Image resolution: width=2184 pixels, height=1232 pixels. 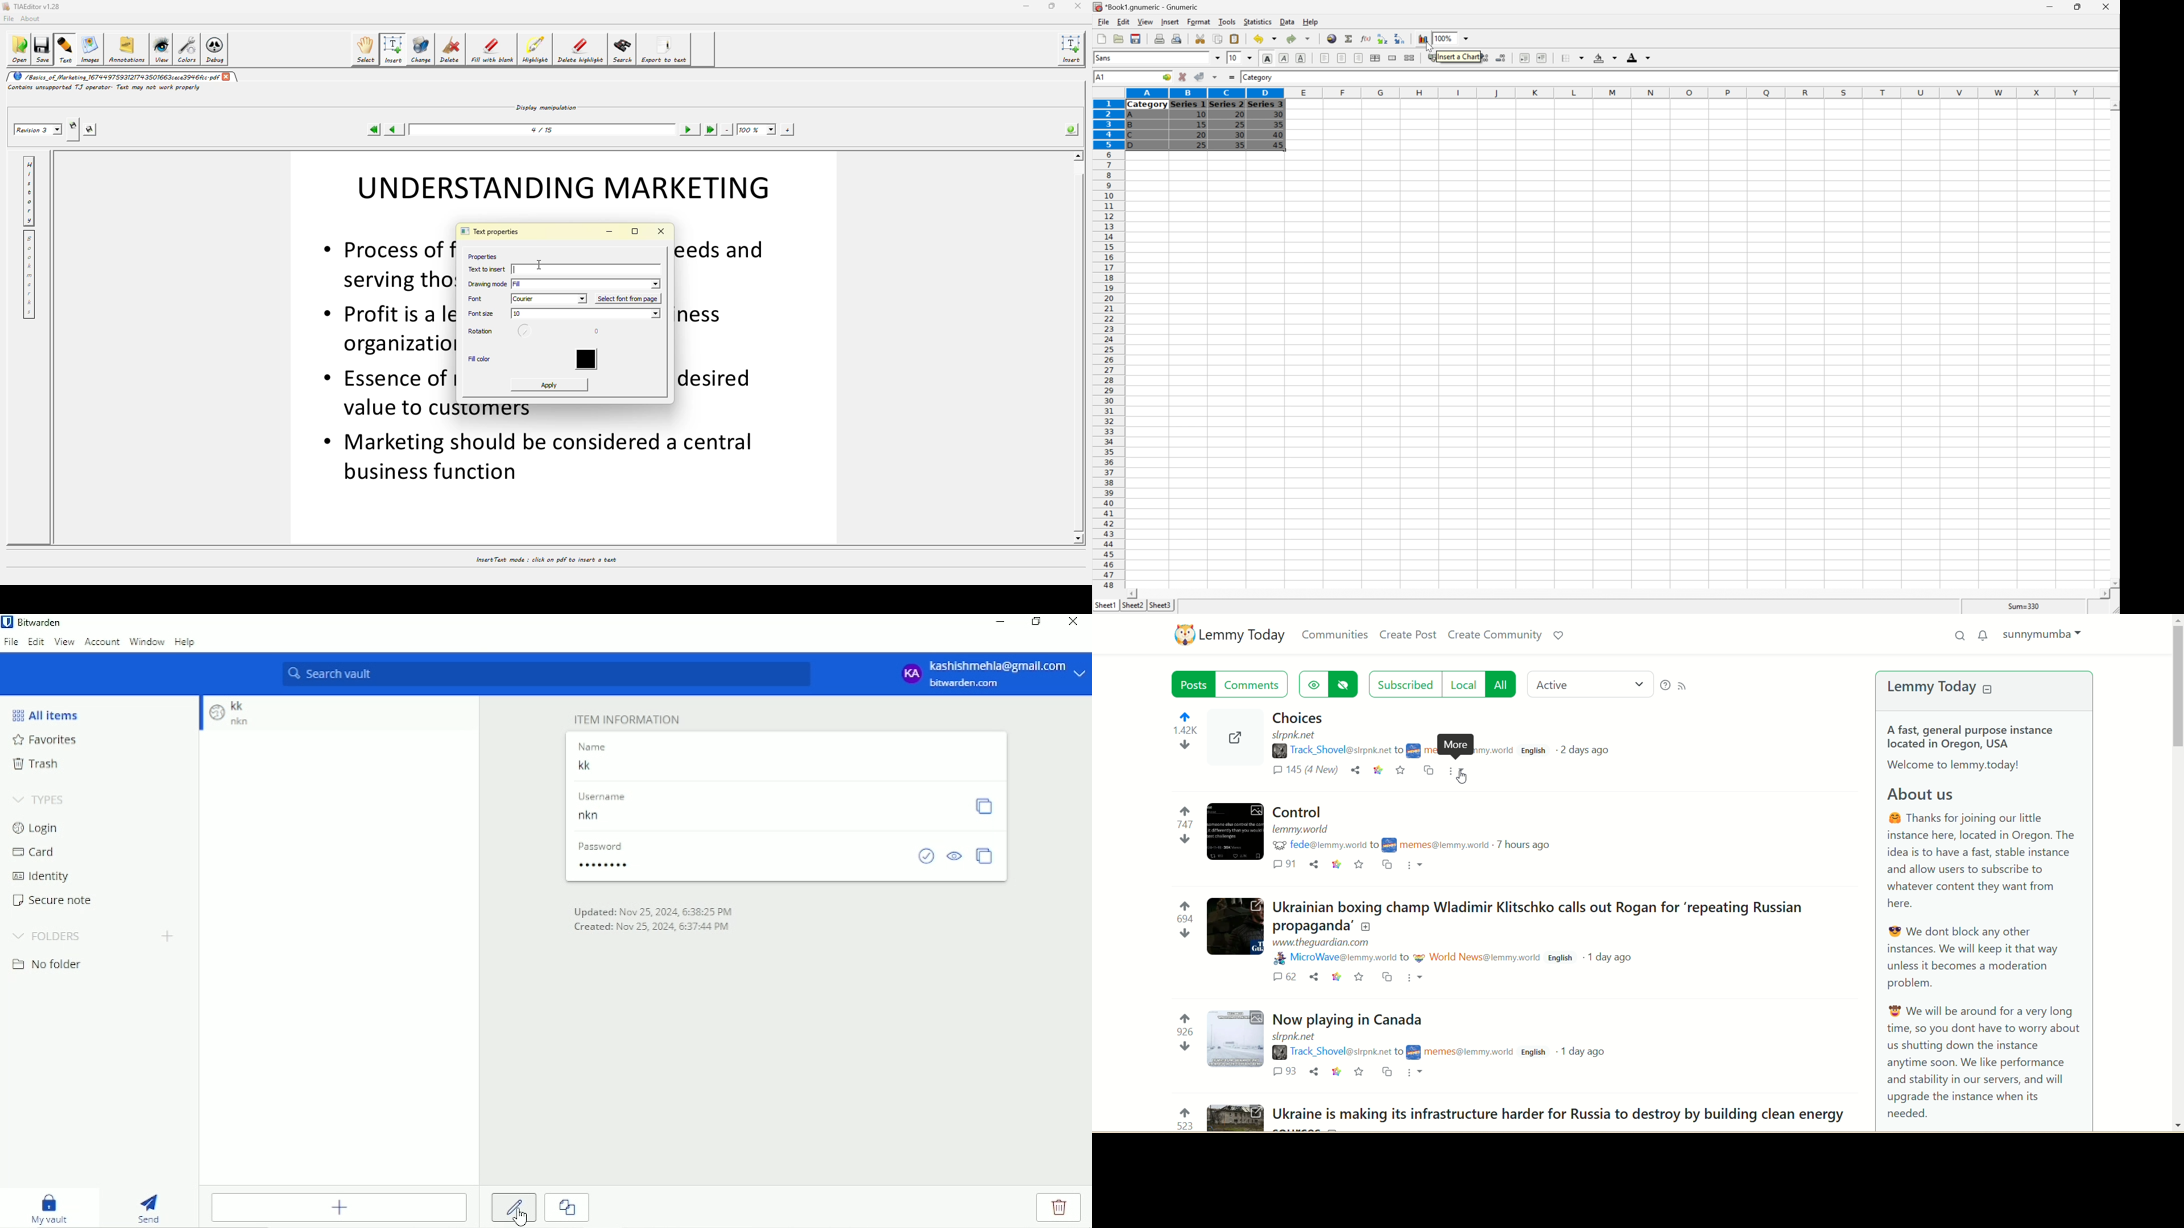 What do you see at coordinates (1468, 38) in the screenshot?
I see `Drop Down` at bounding box center [1468, 38].